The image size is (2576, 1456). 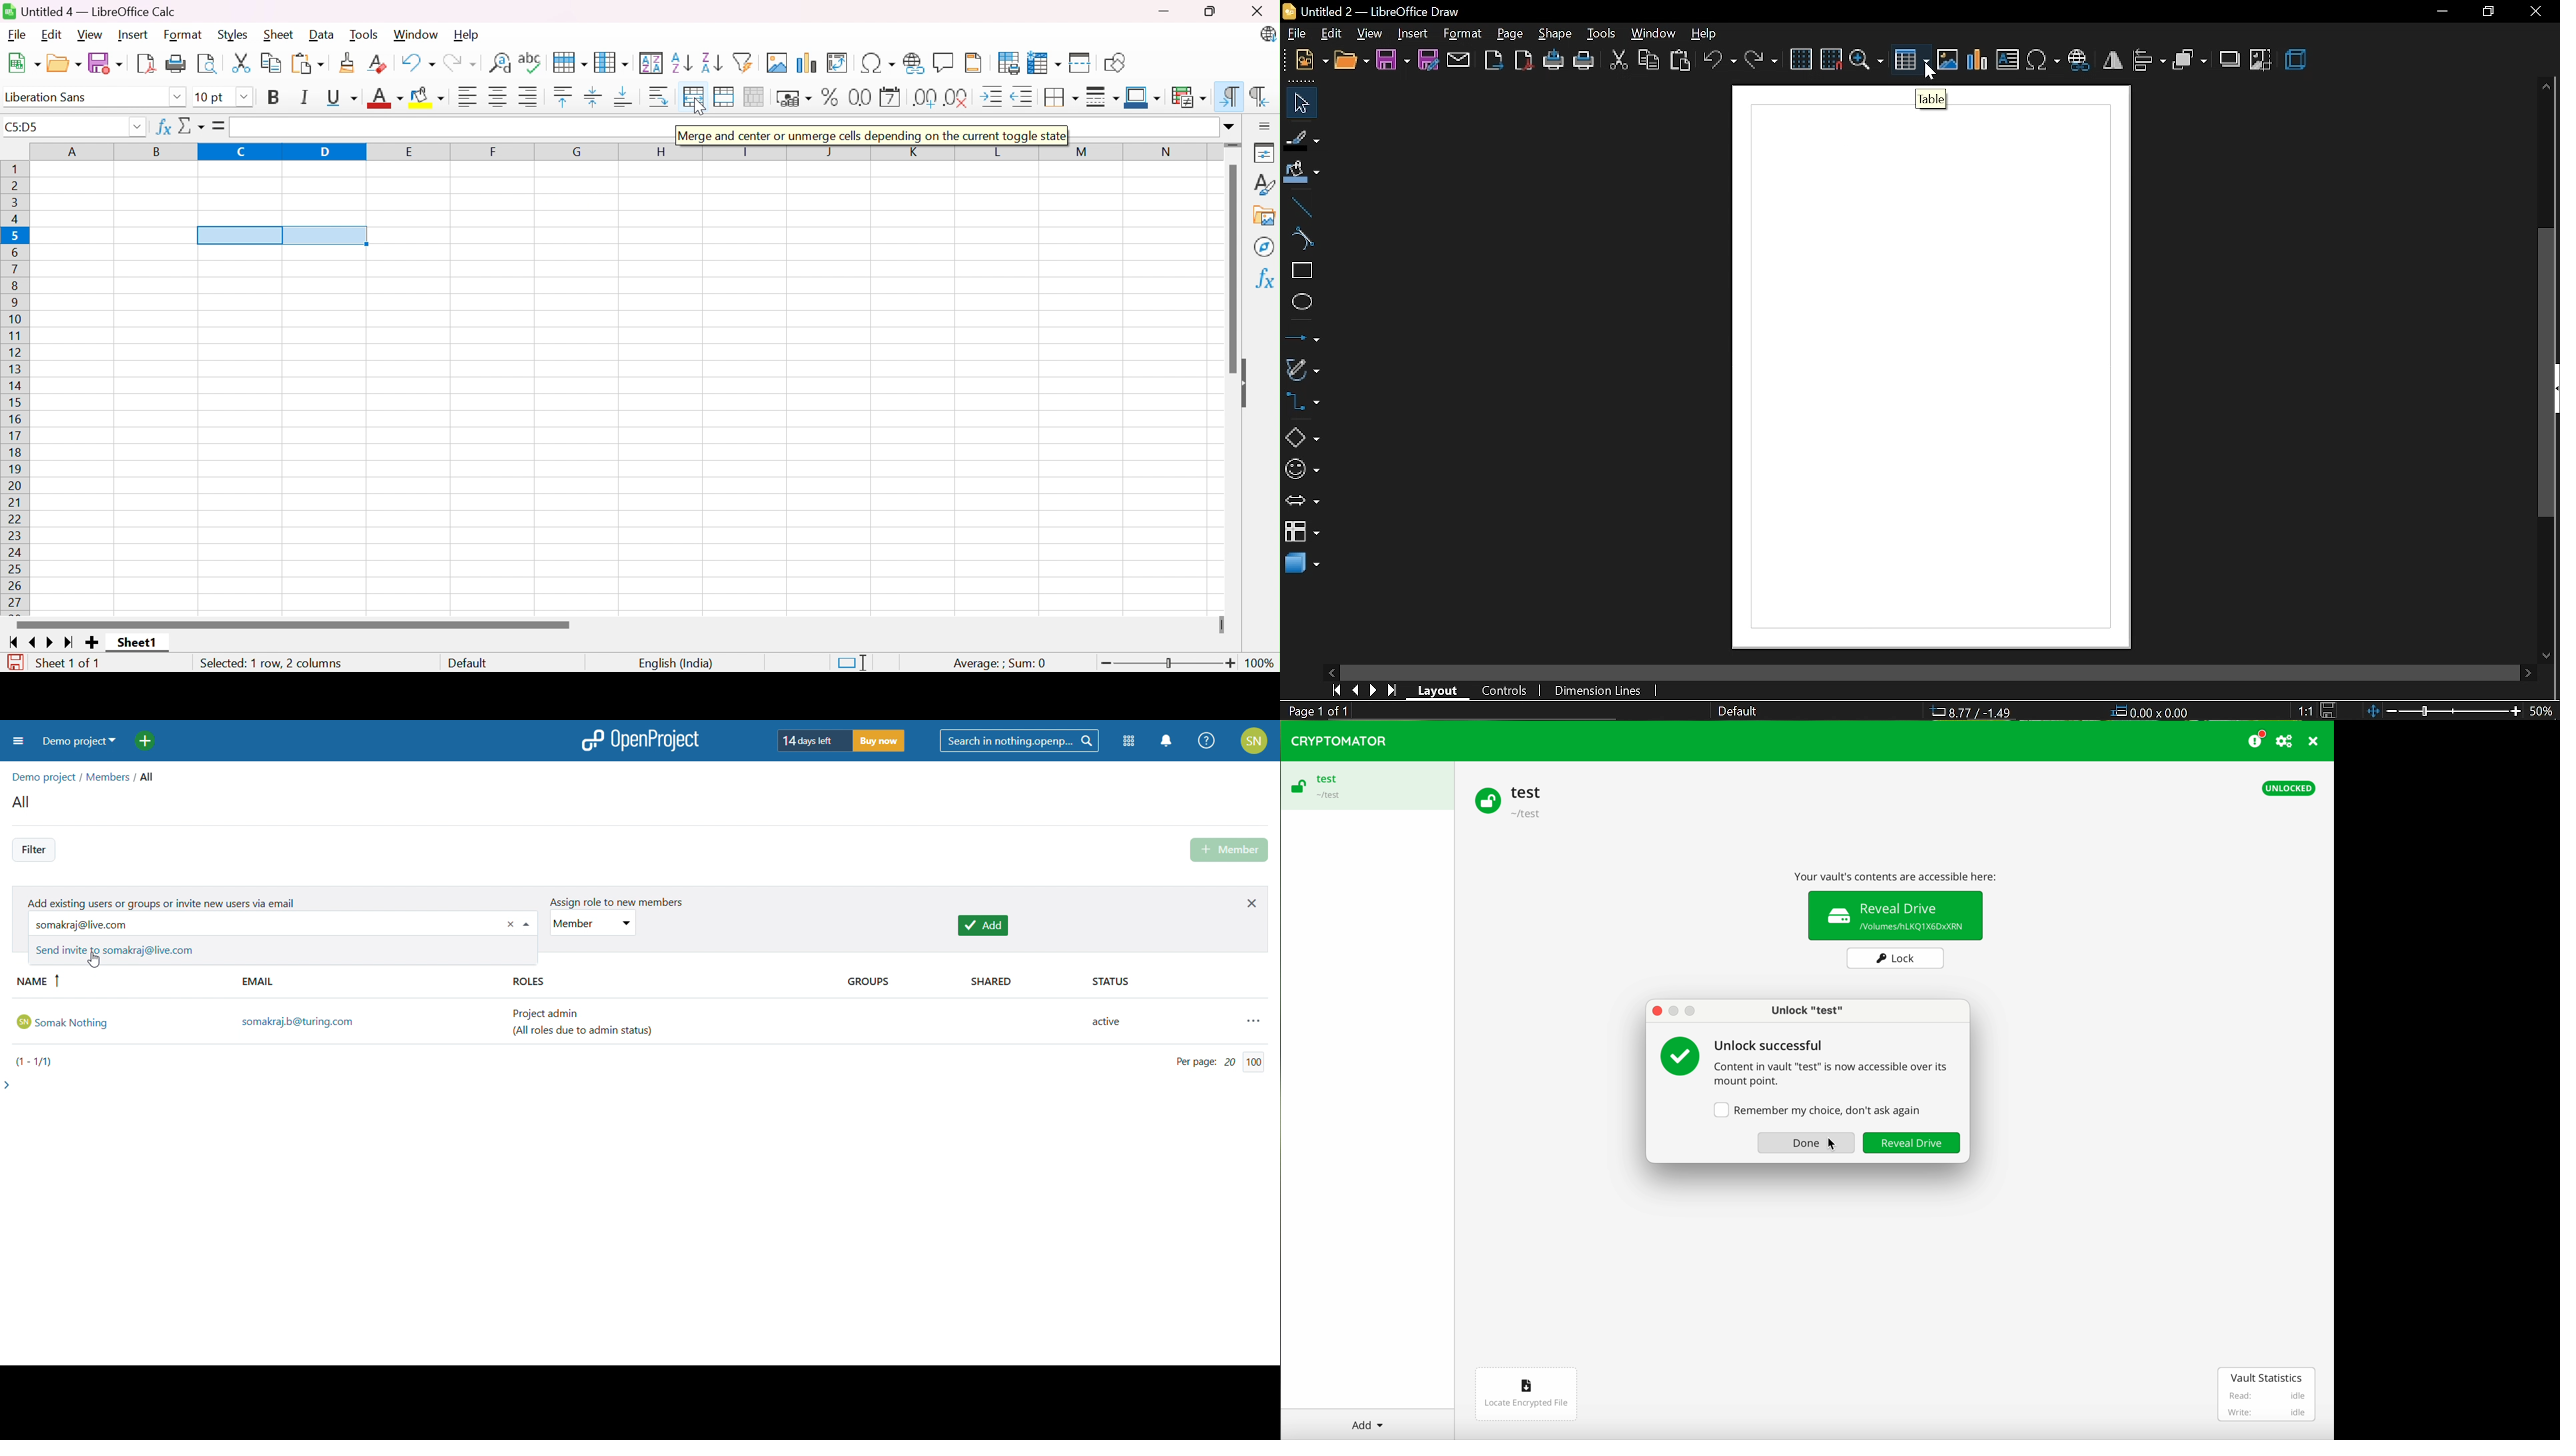 What do you see at coordinates (1314, 710) in the screenshot?
I see `Page 1 of 1 ` at bounding box center [1314, 710].